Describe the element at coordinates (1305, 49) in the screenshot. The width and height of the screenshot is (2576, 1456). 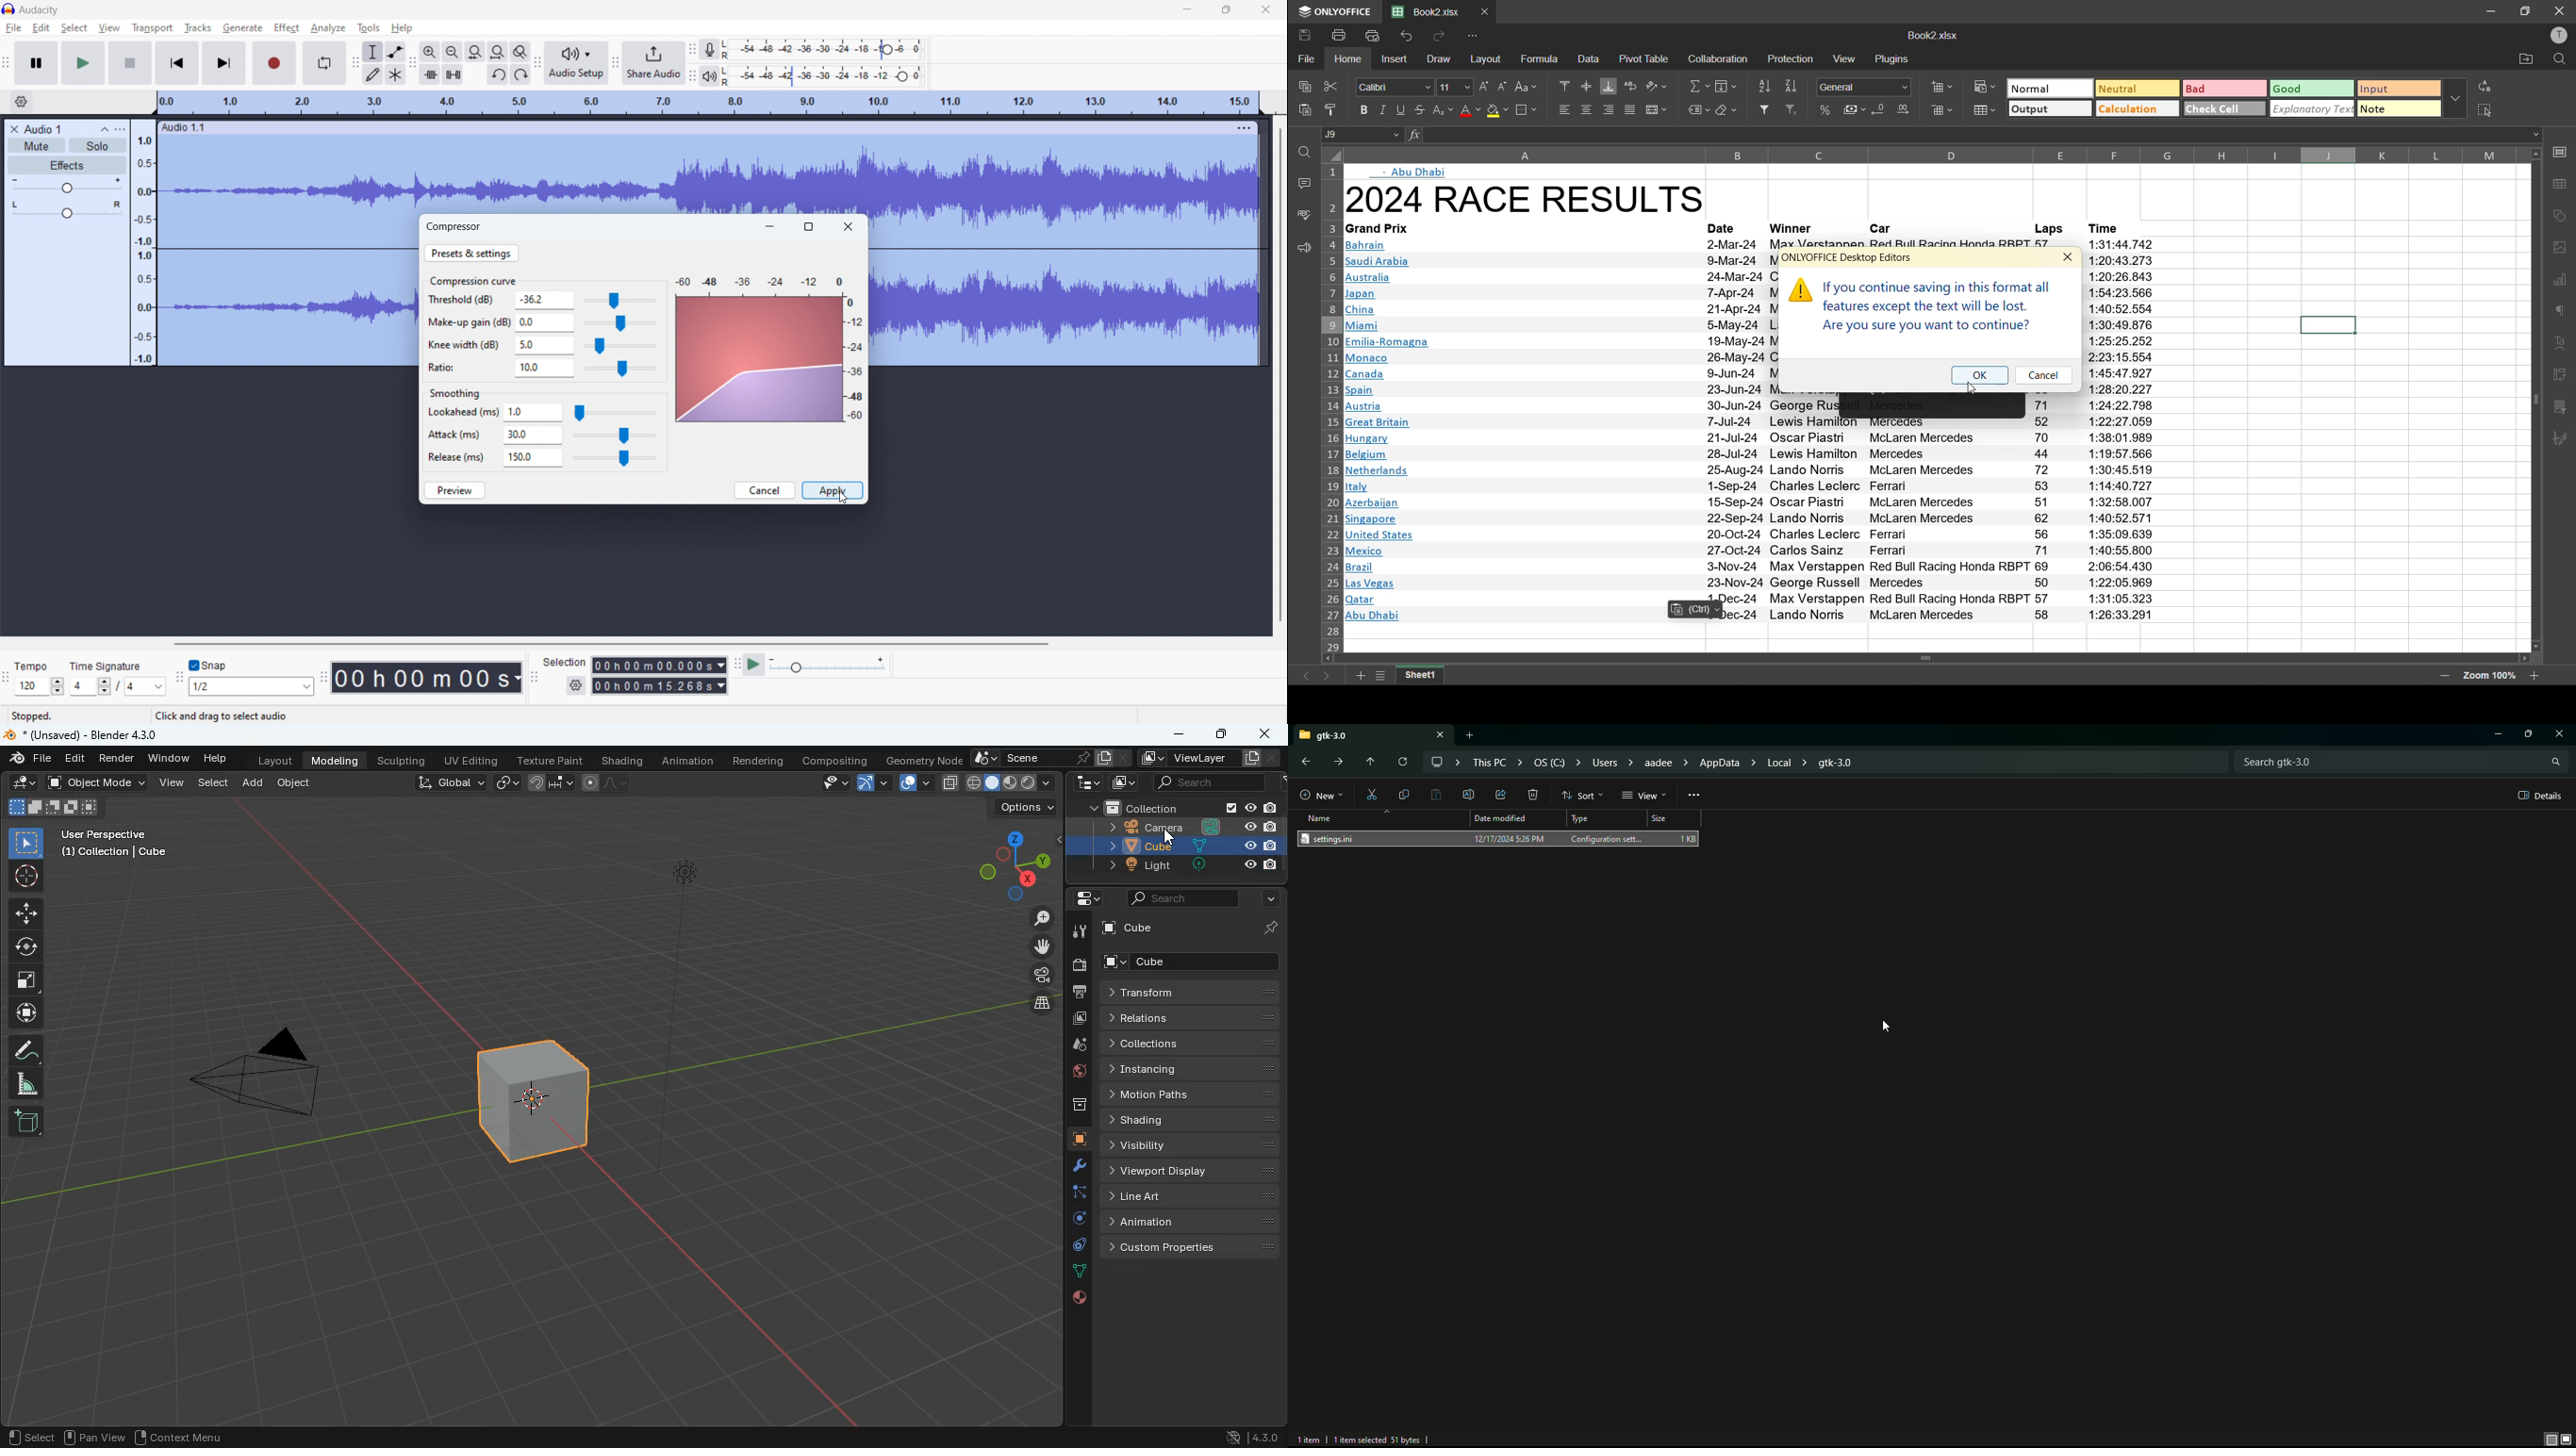
I see `cursor` at that location.